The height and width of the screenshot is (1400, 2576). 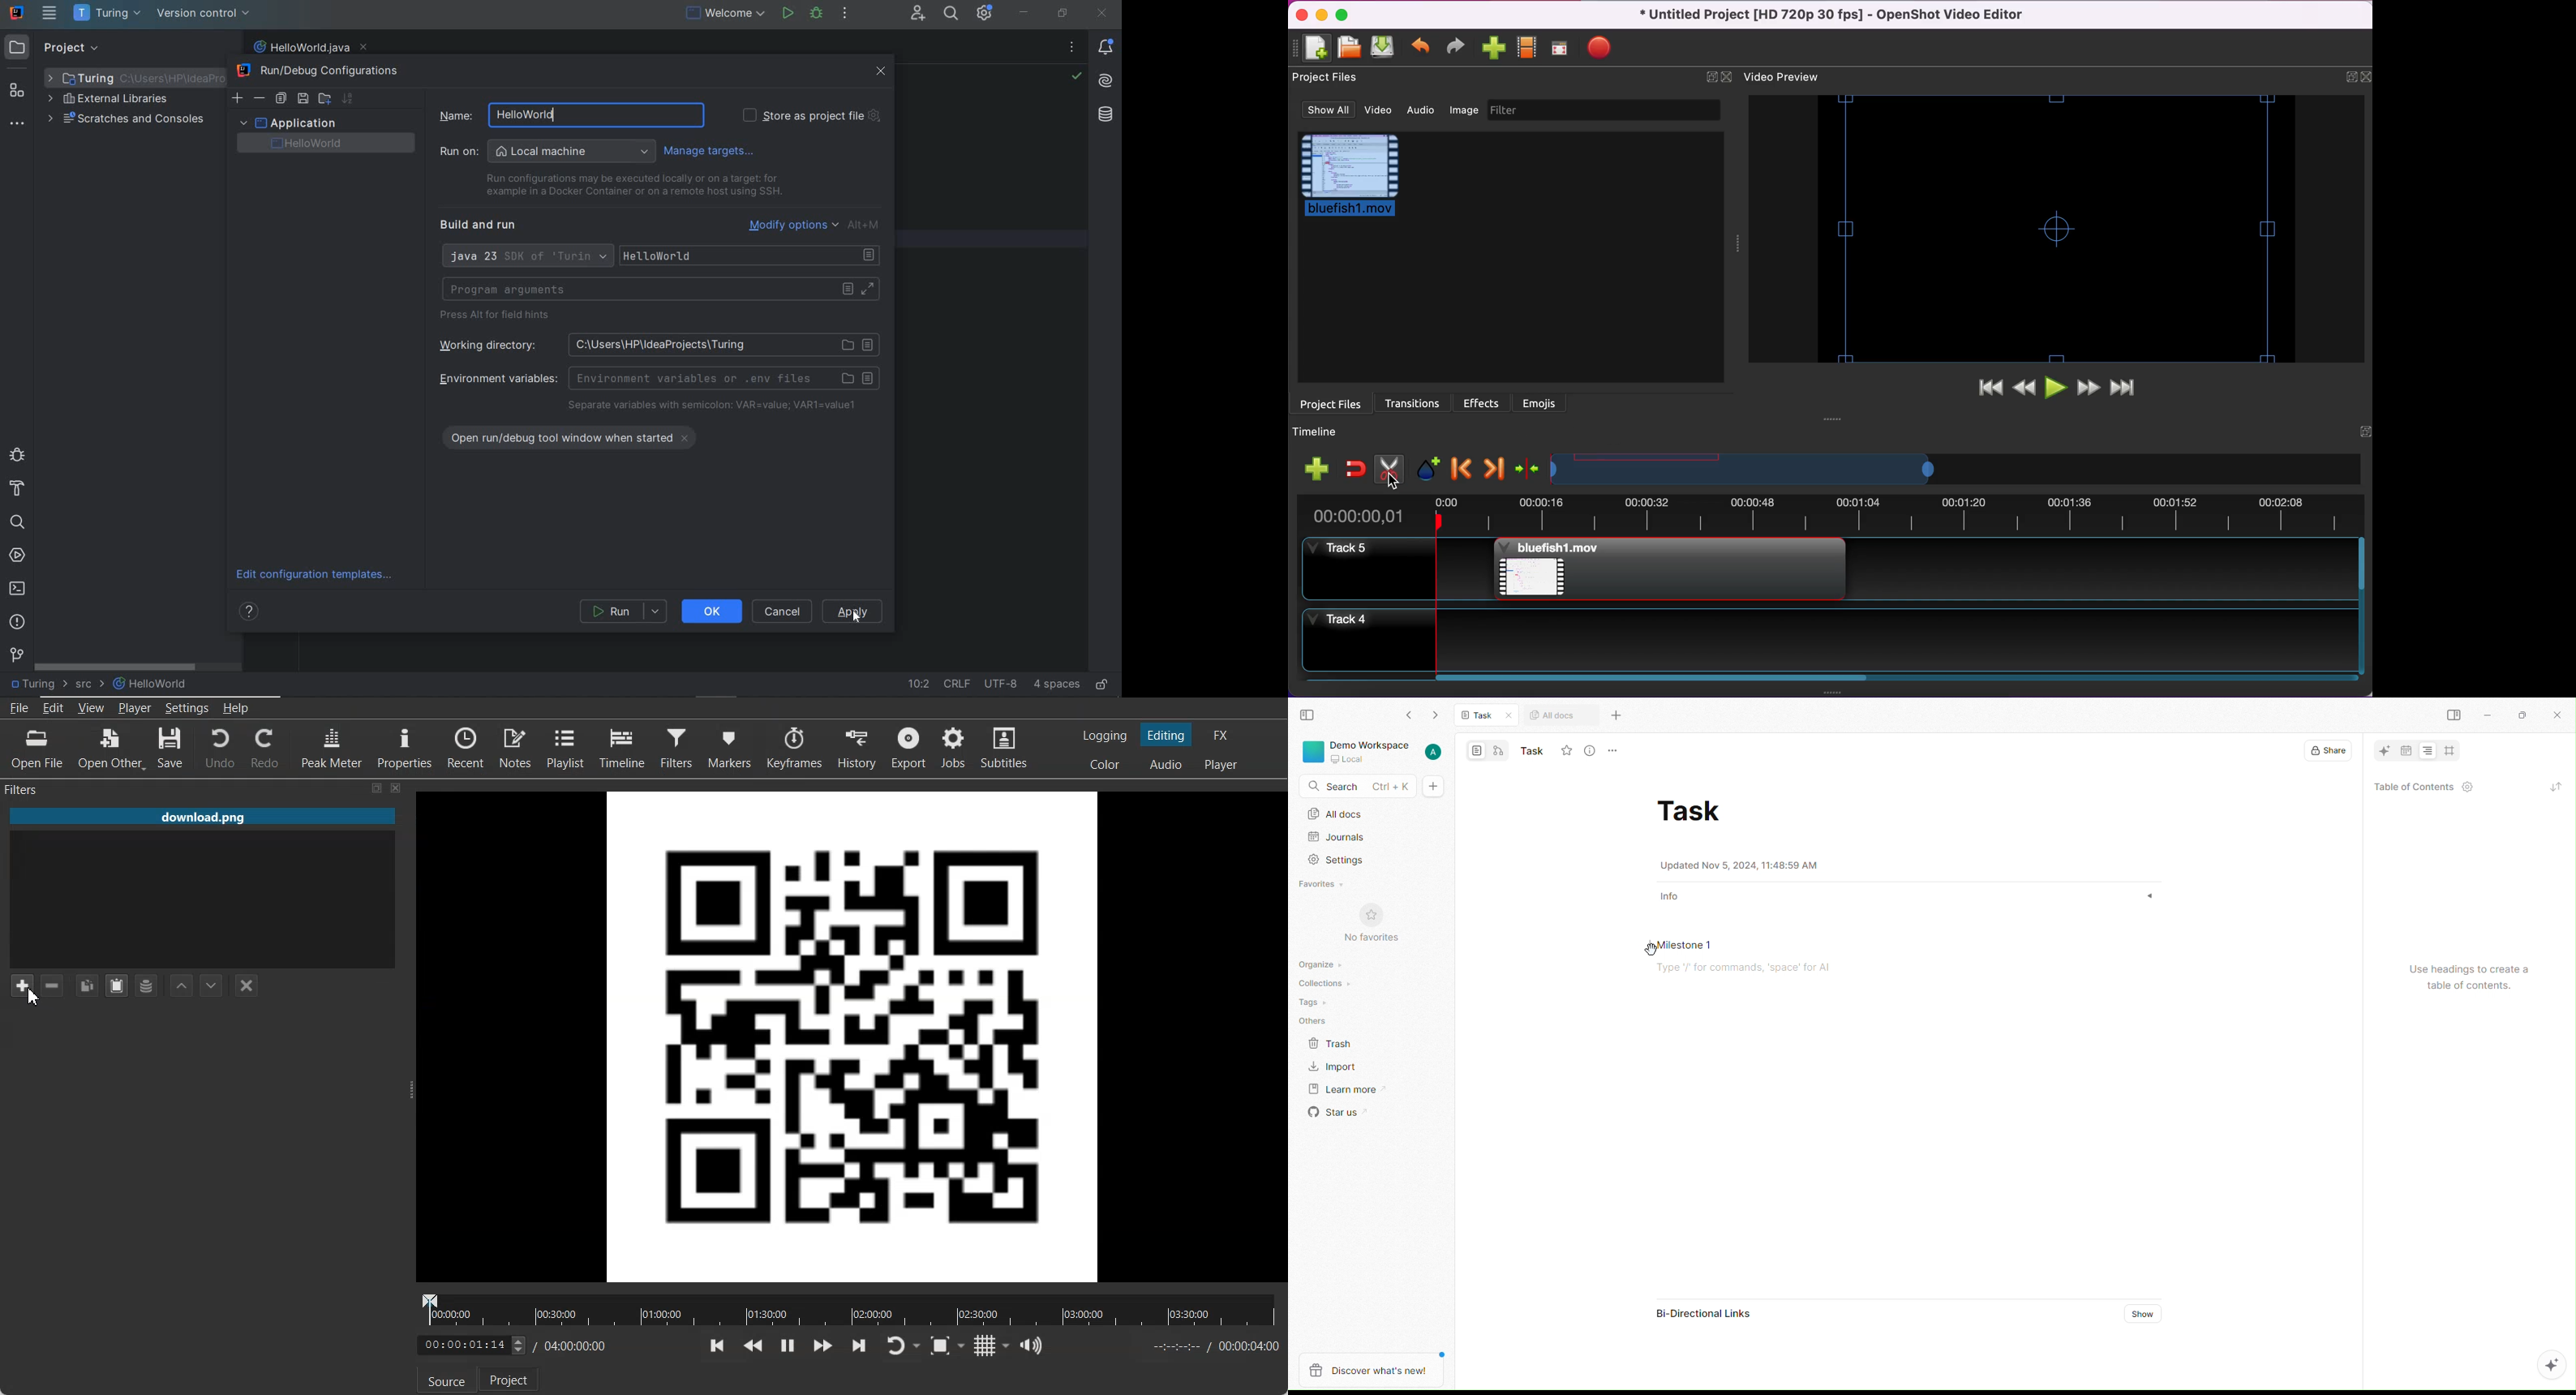 What do you see at coordinates (1031, 1346) in the screenshot?
I see `Show the volume control` at bounding box center [1031, 1346].